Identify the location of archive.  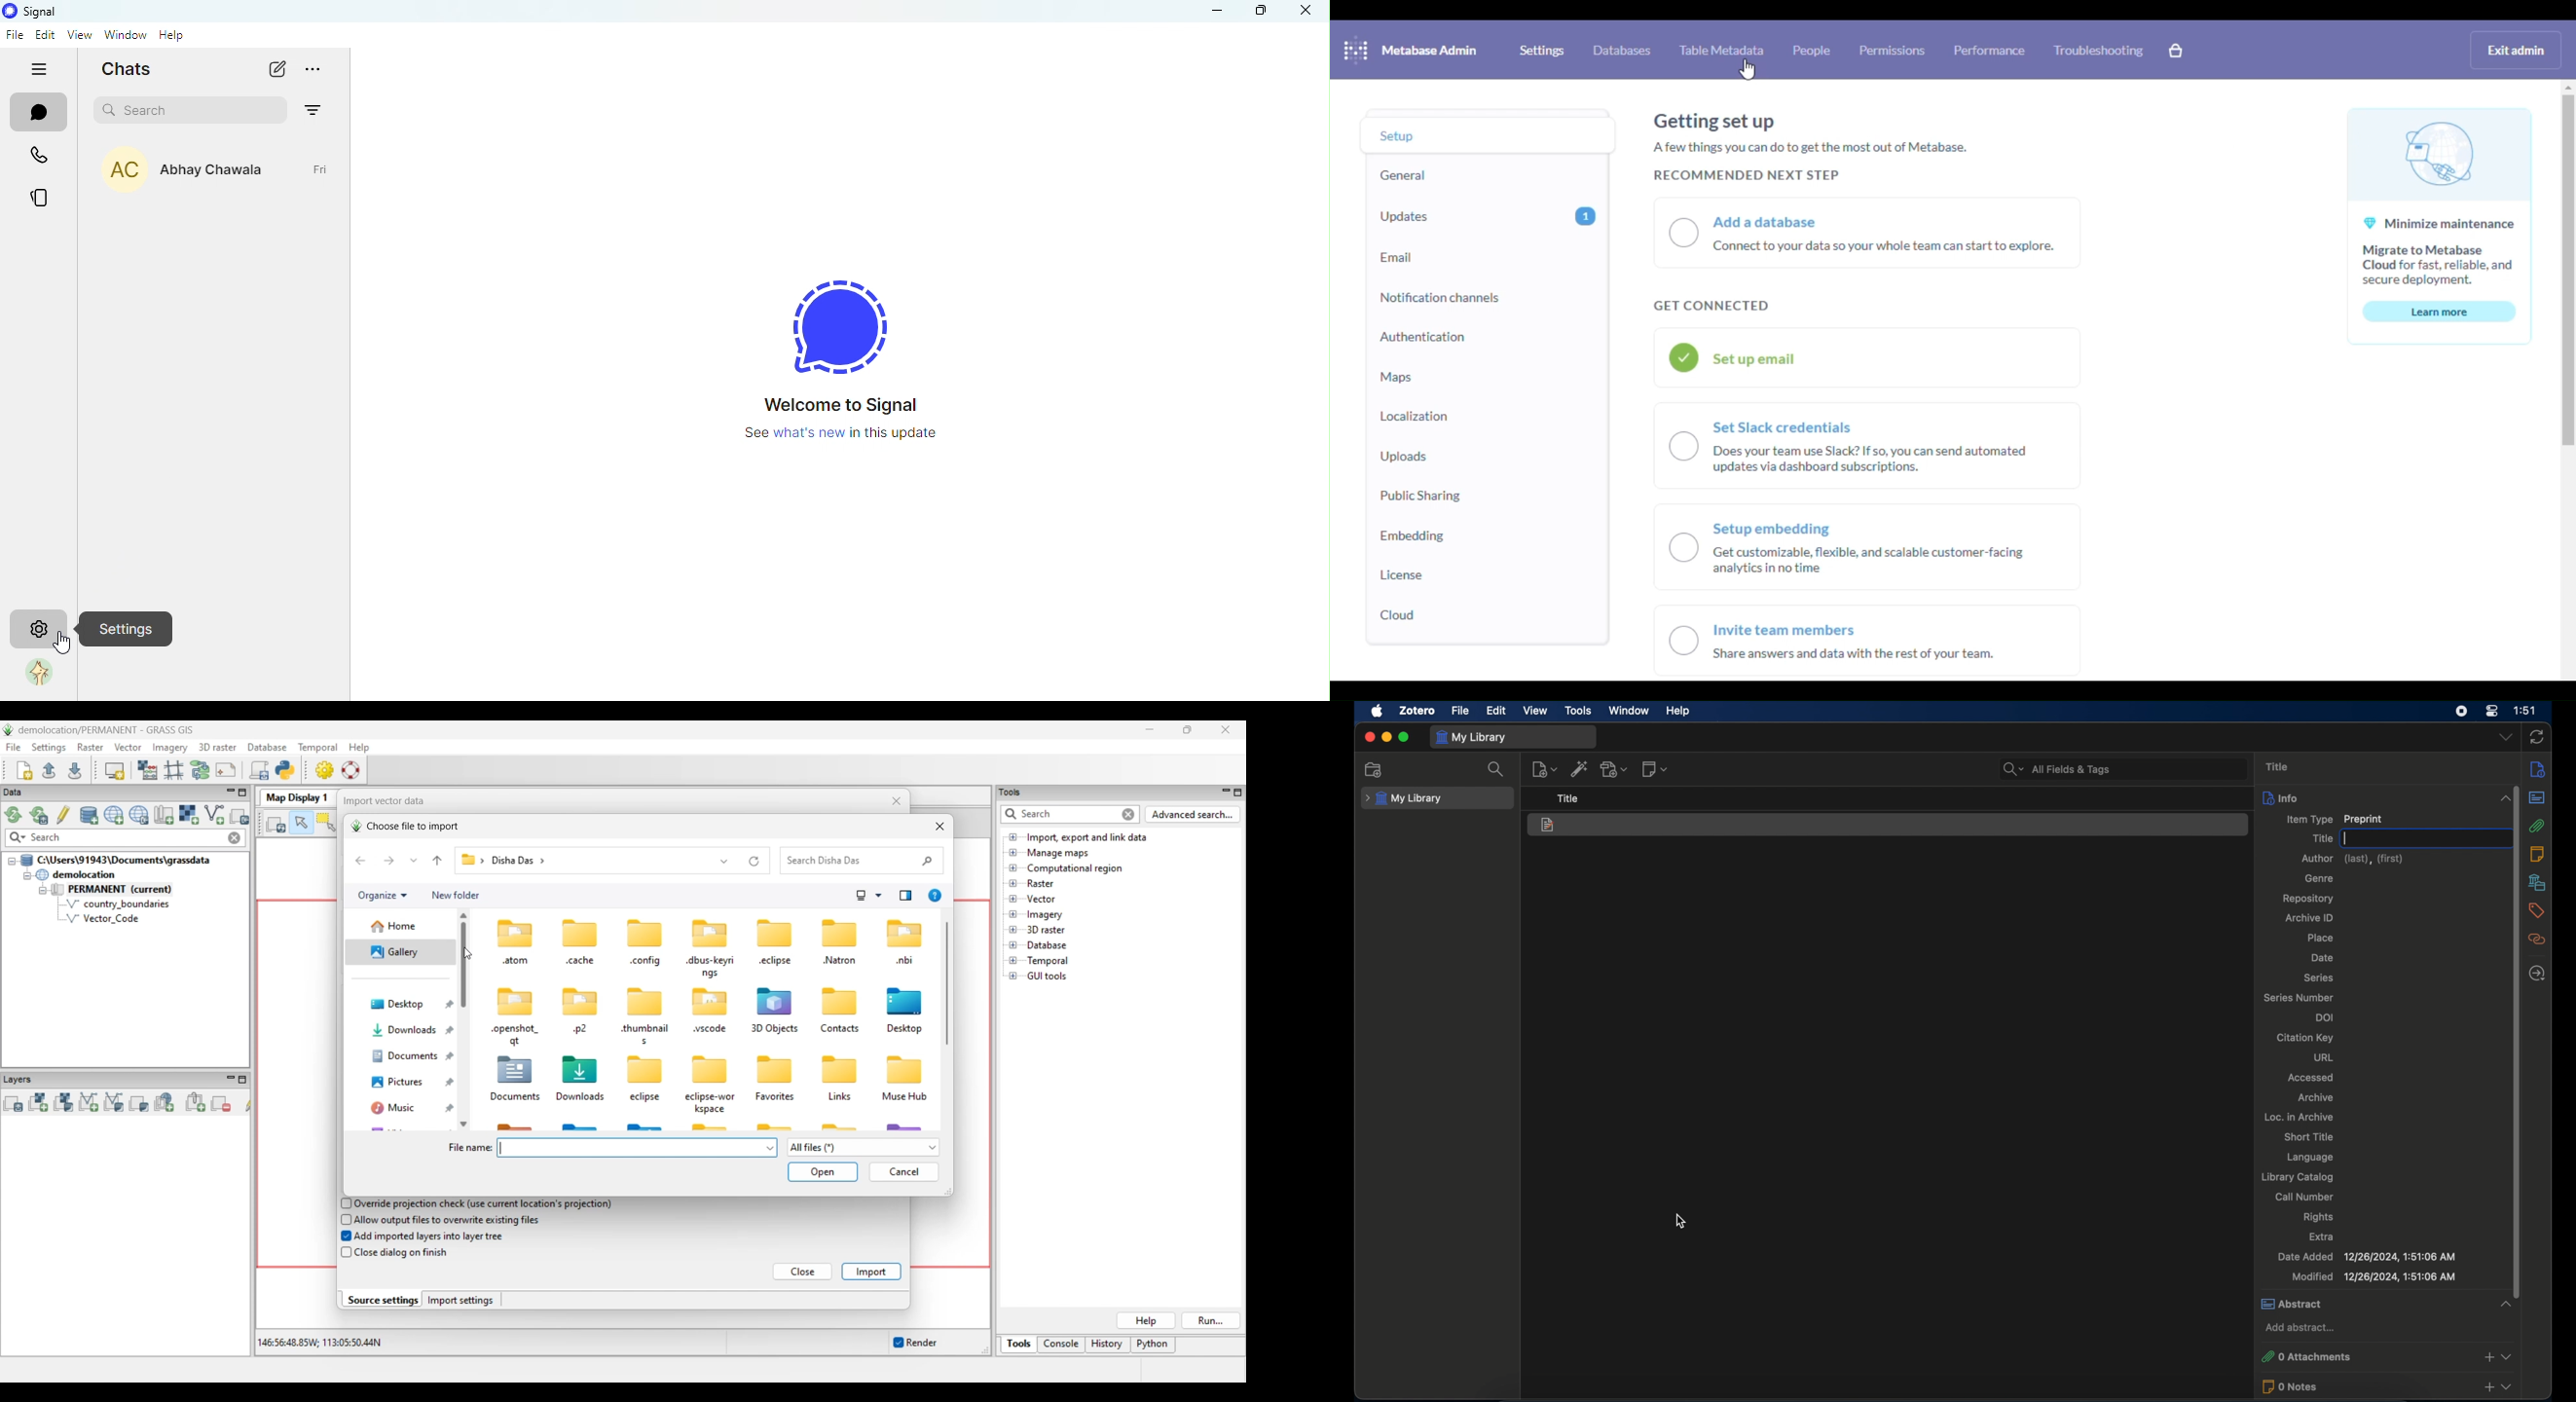
(2318, 1098).